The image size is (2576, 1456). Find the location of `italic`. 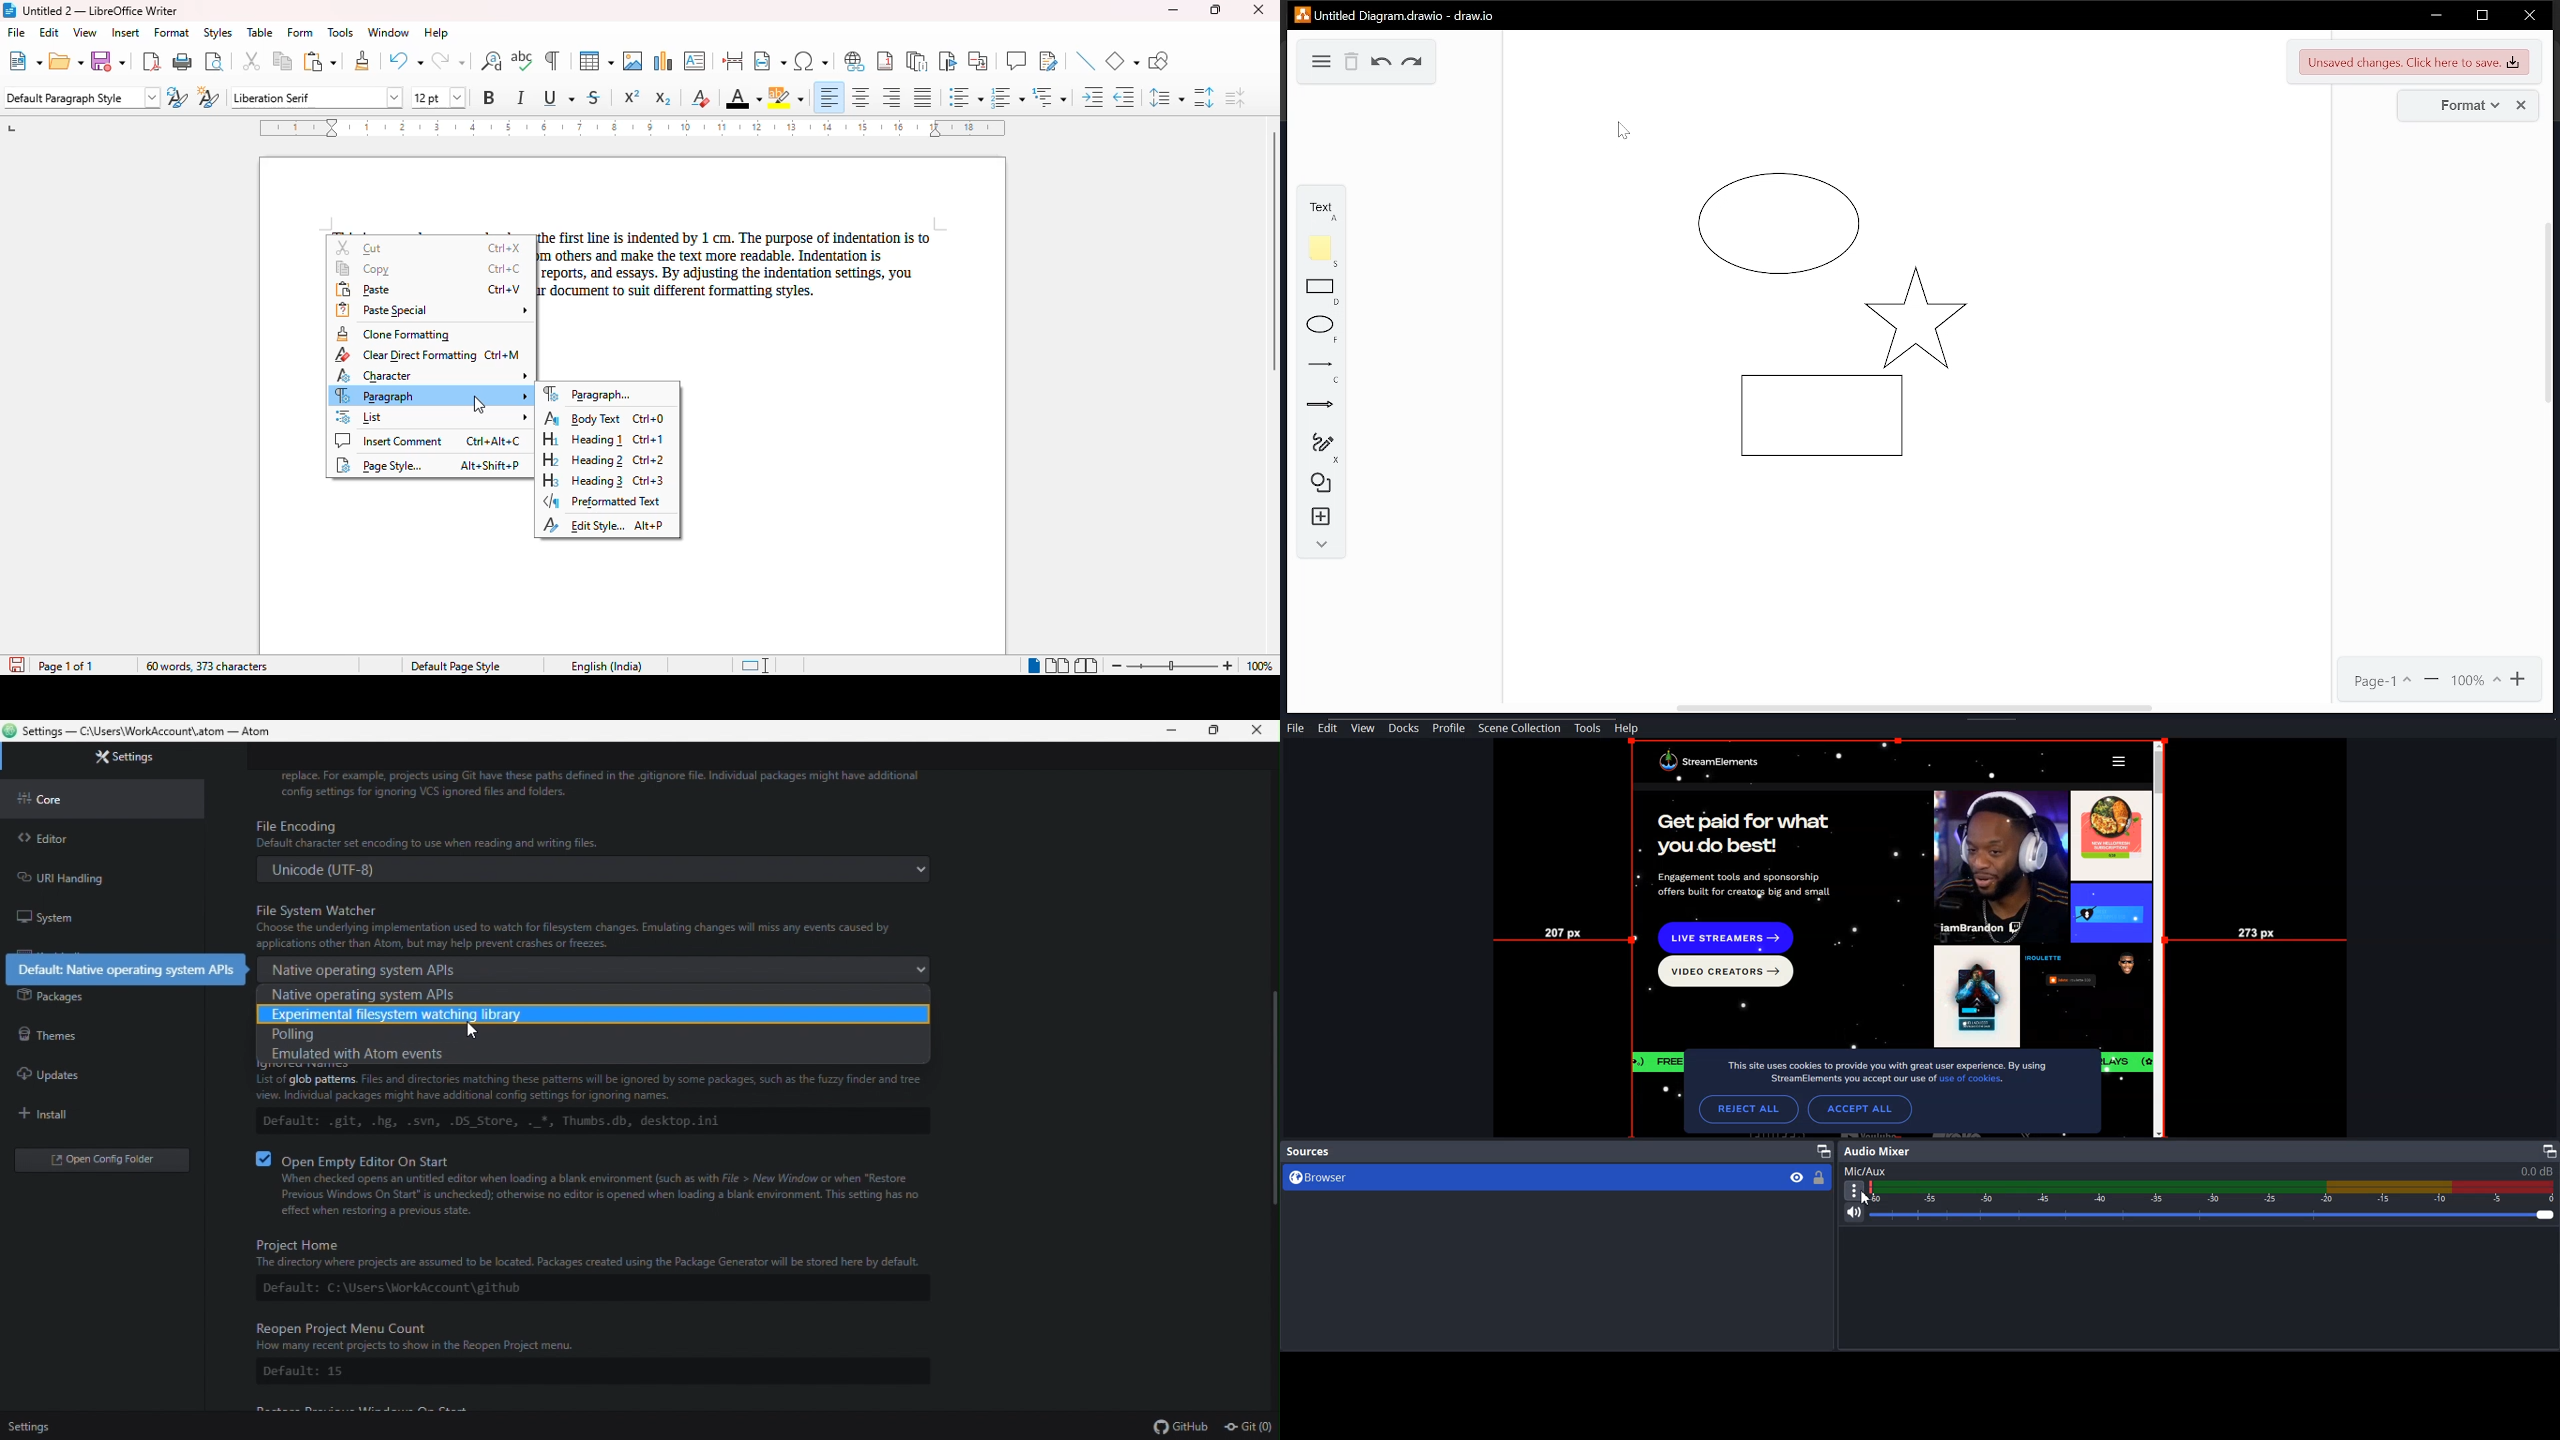

italic is located at coordinates (521, 98).